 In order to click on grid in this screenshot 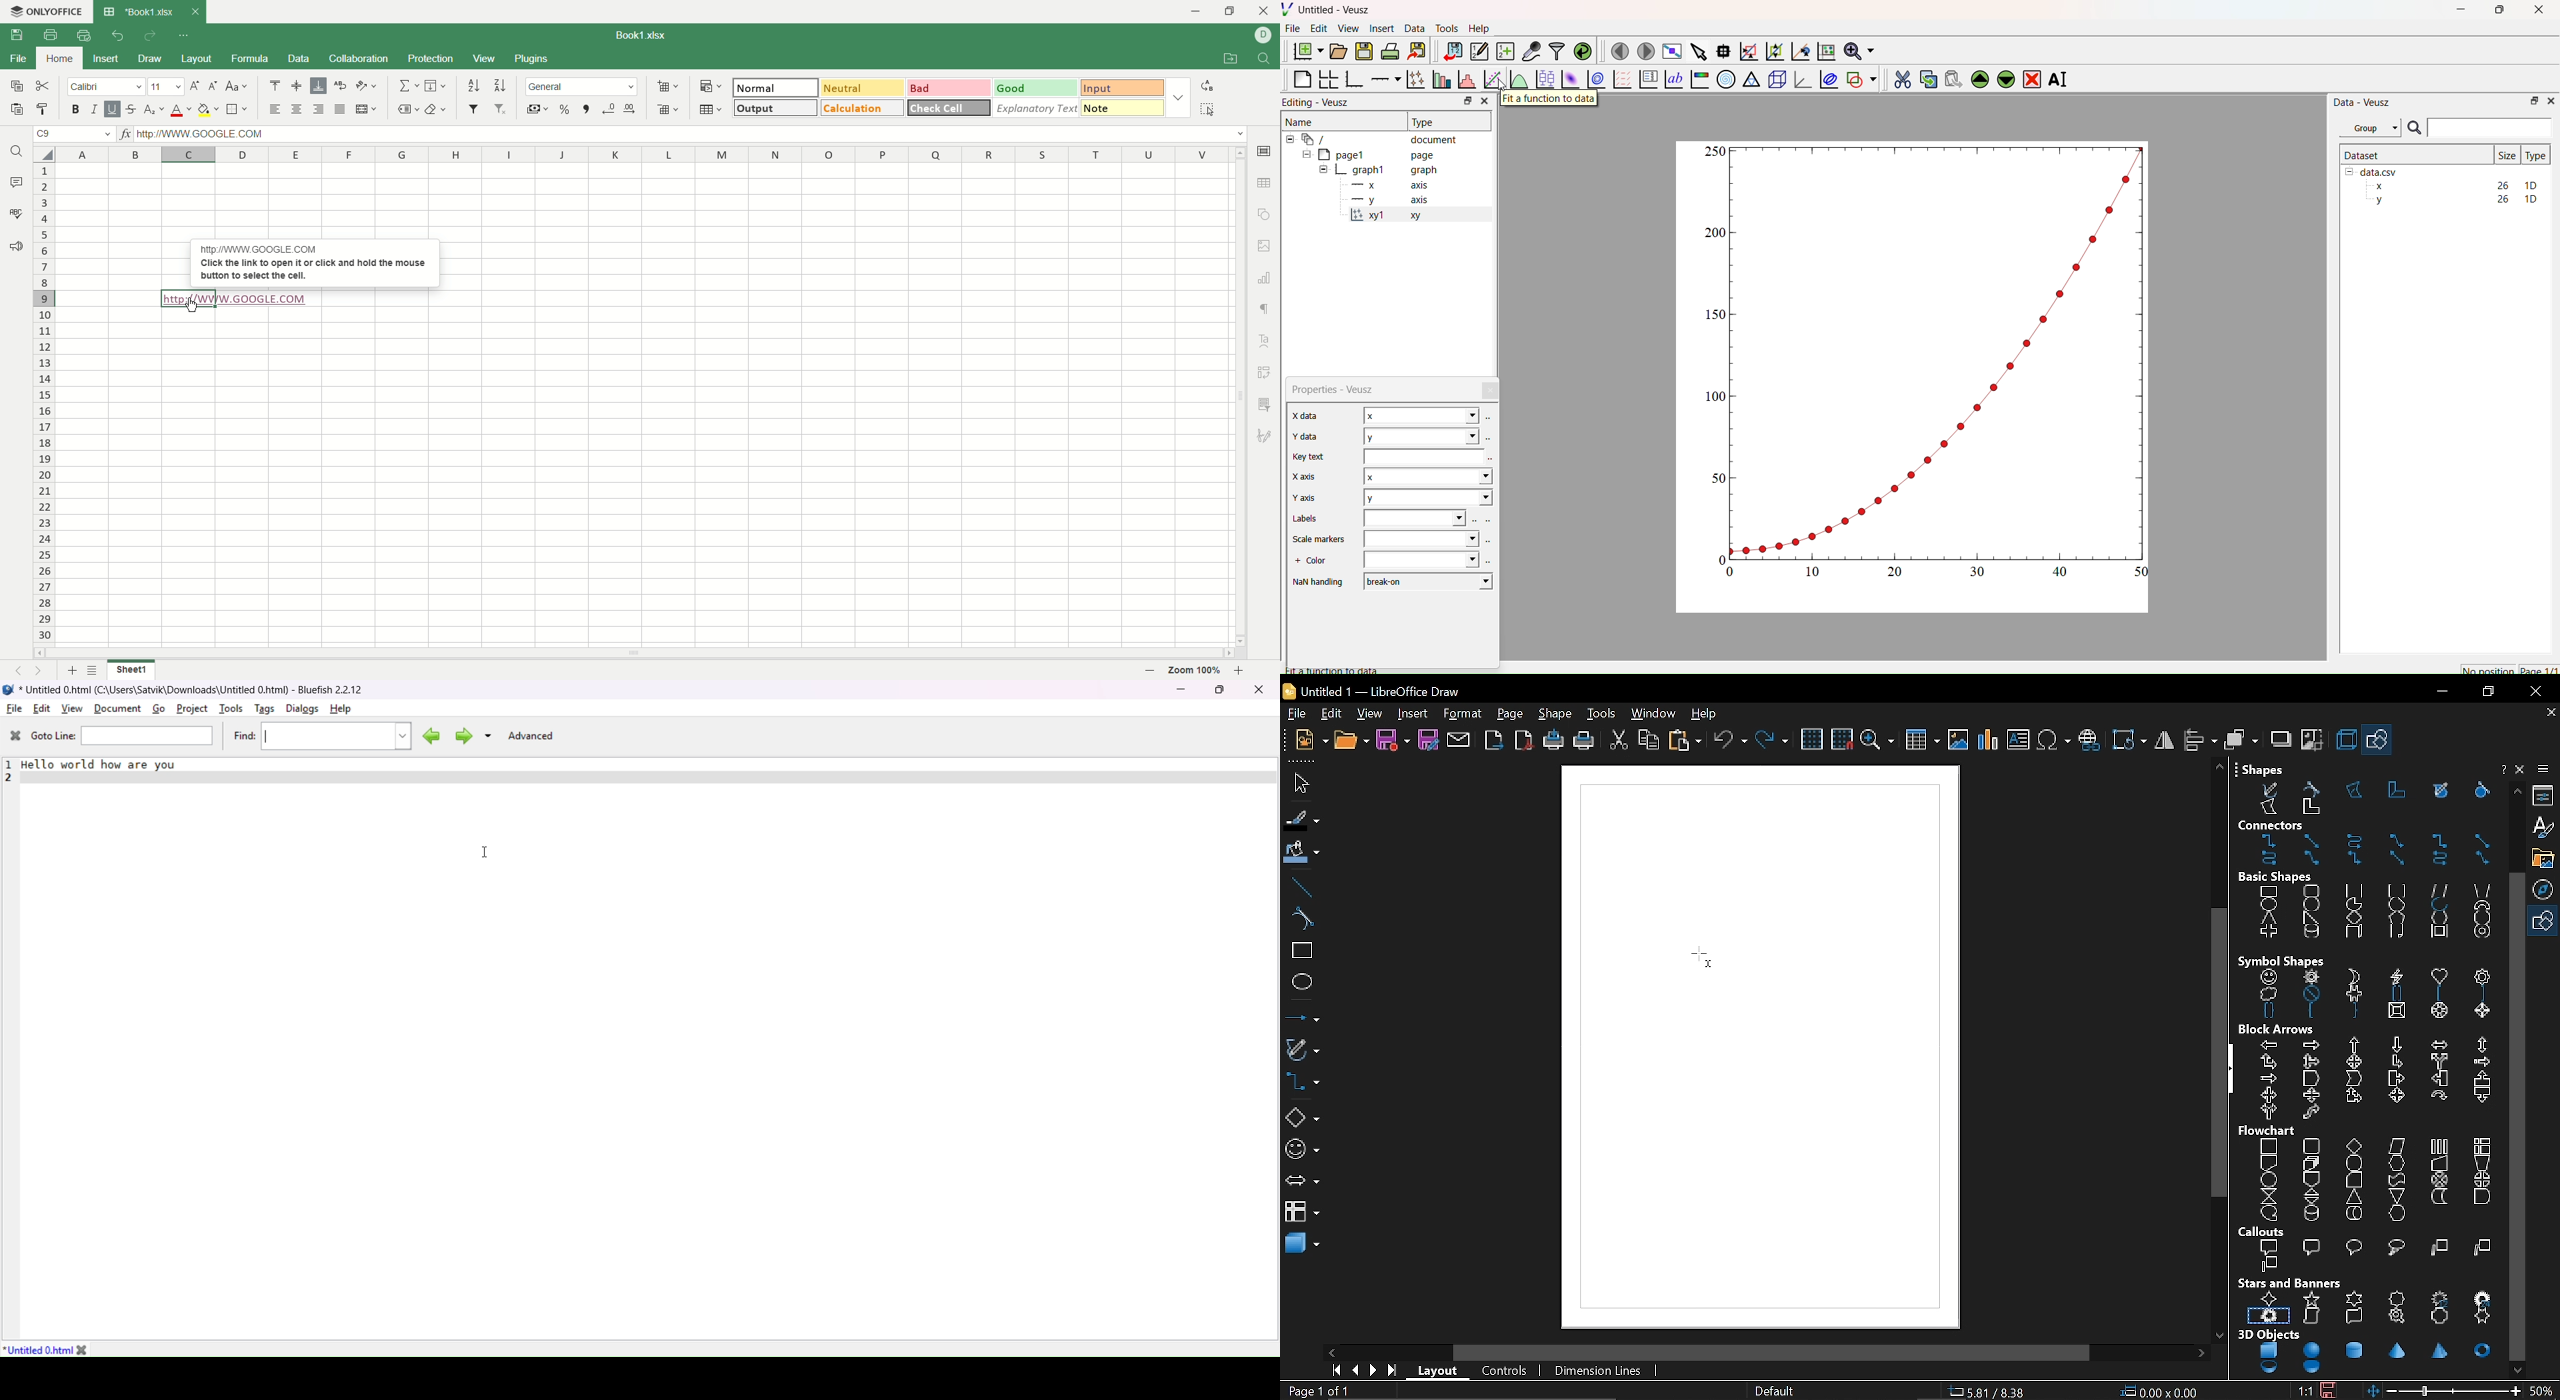, I will do `click(1814, 740)`.